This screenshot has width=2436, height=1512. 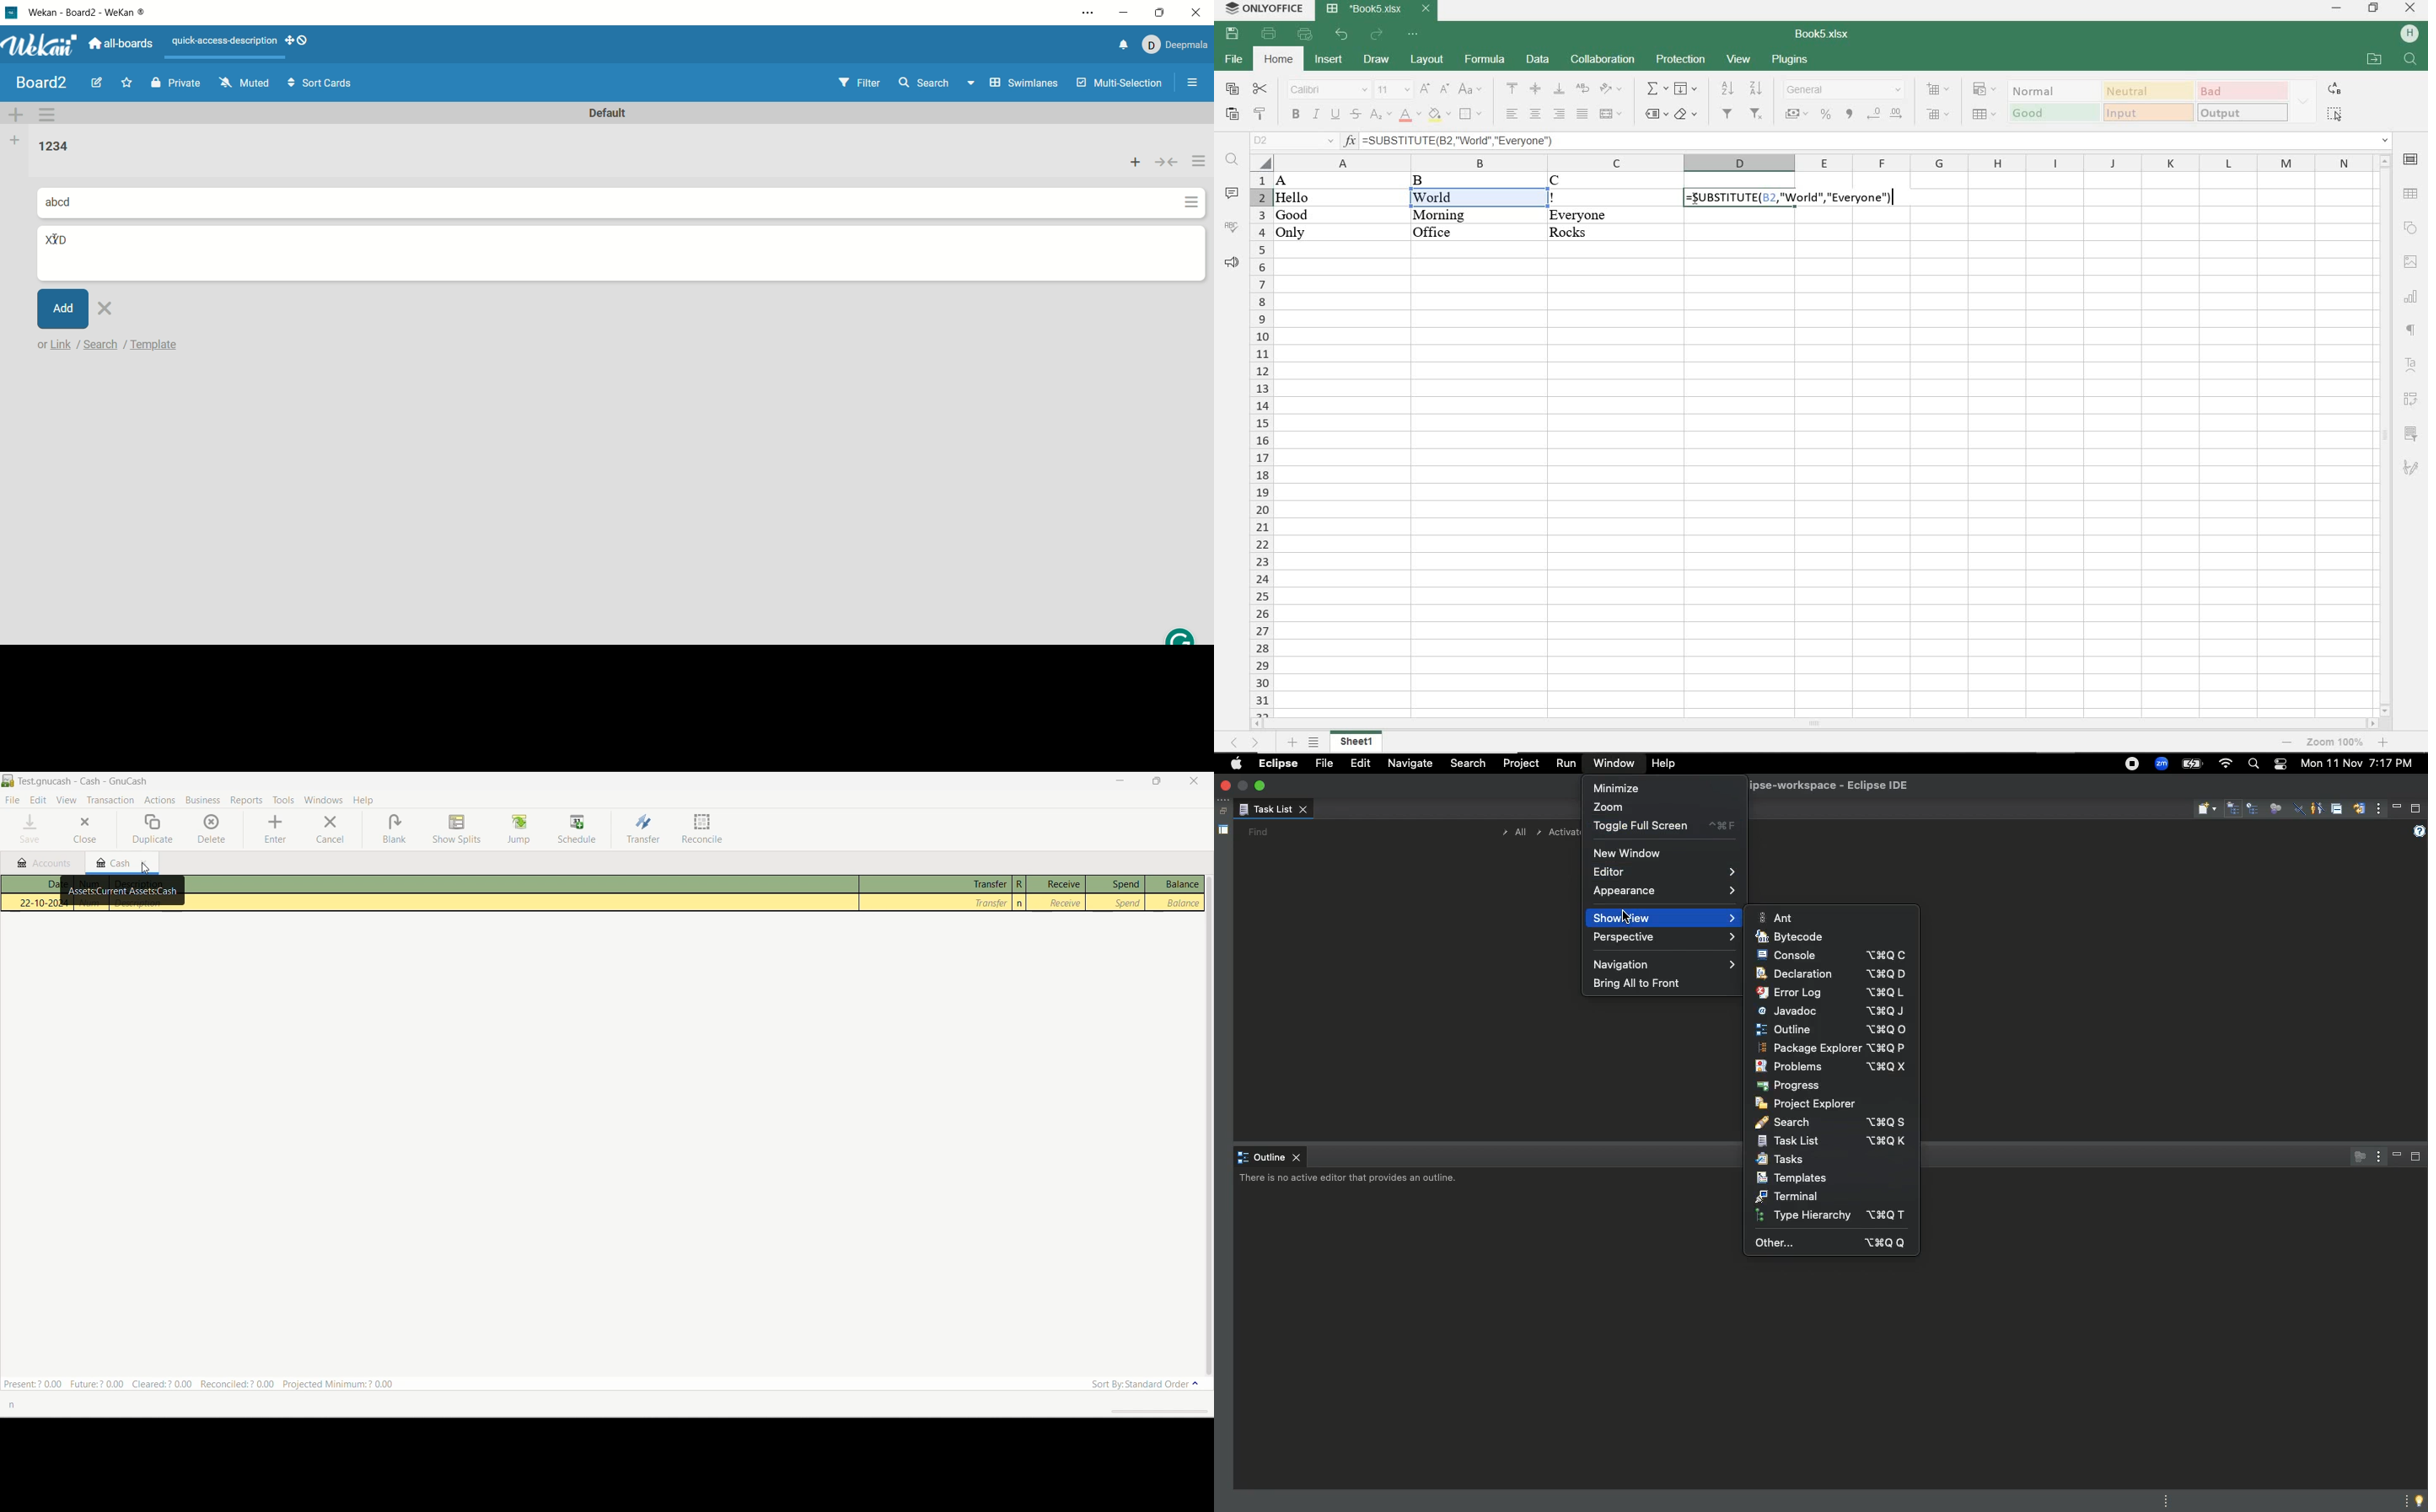 I want to click on World, so click(x=1452, y=196).